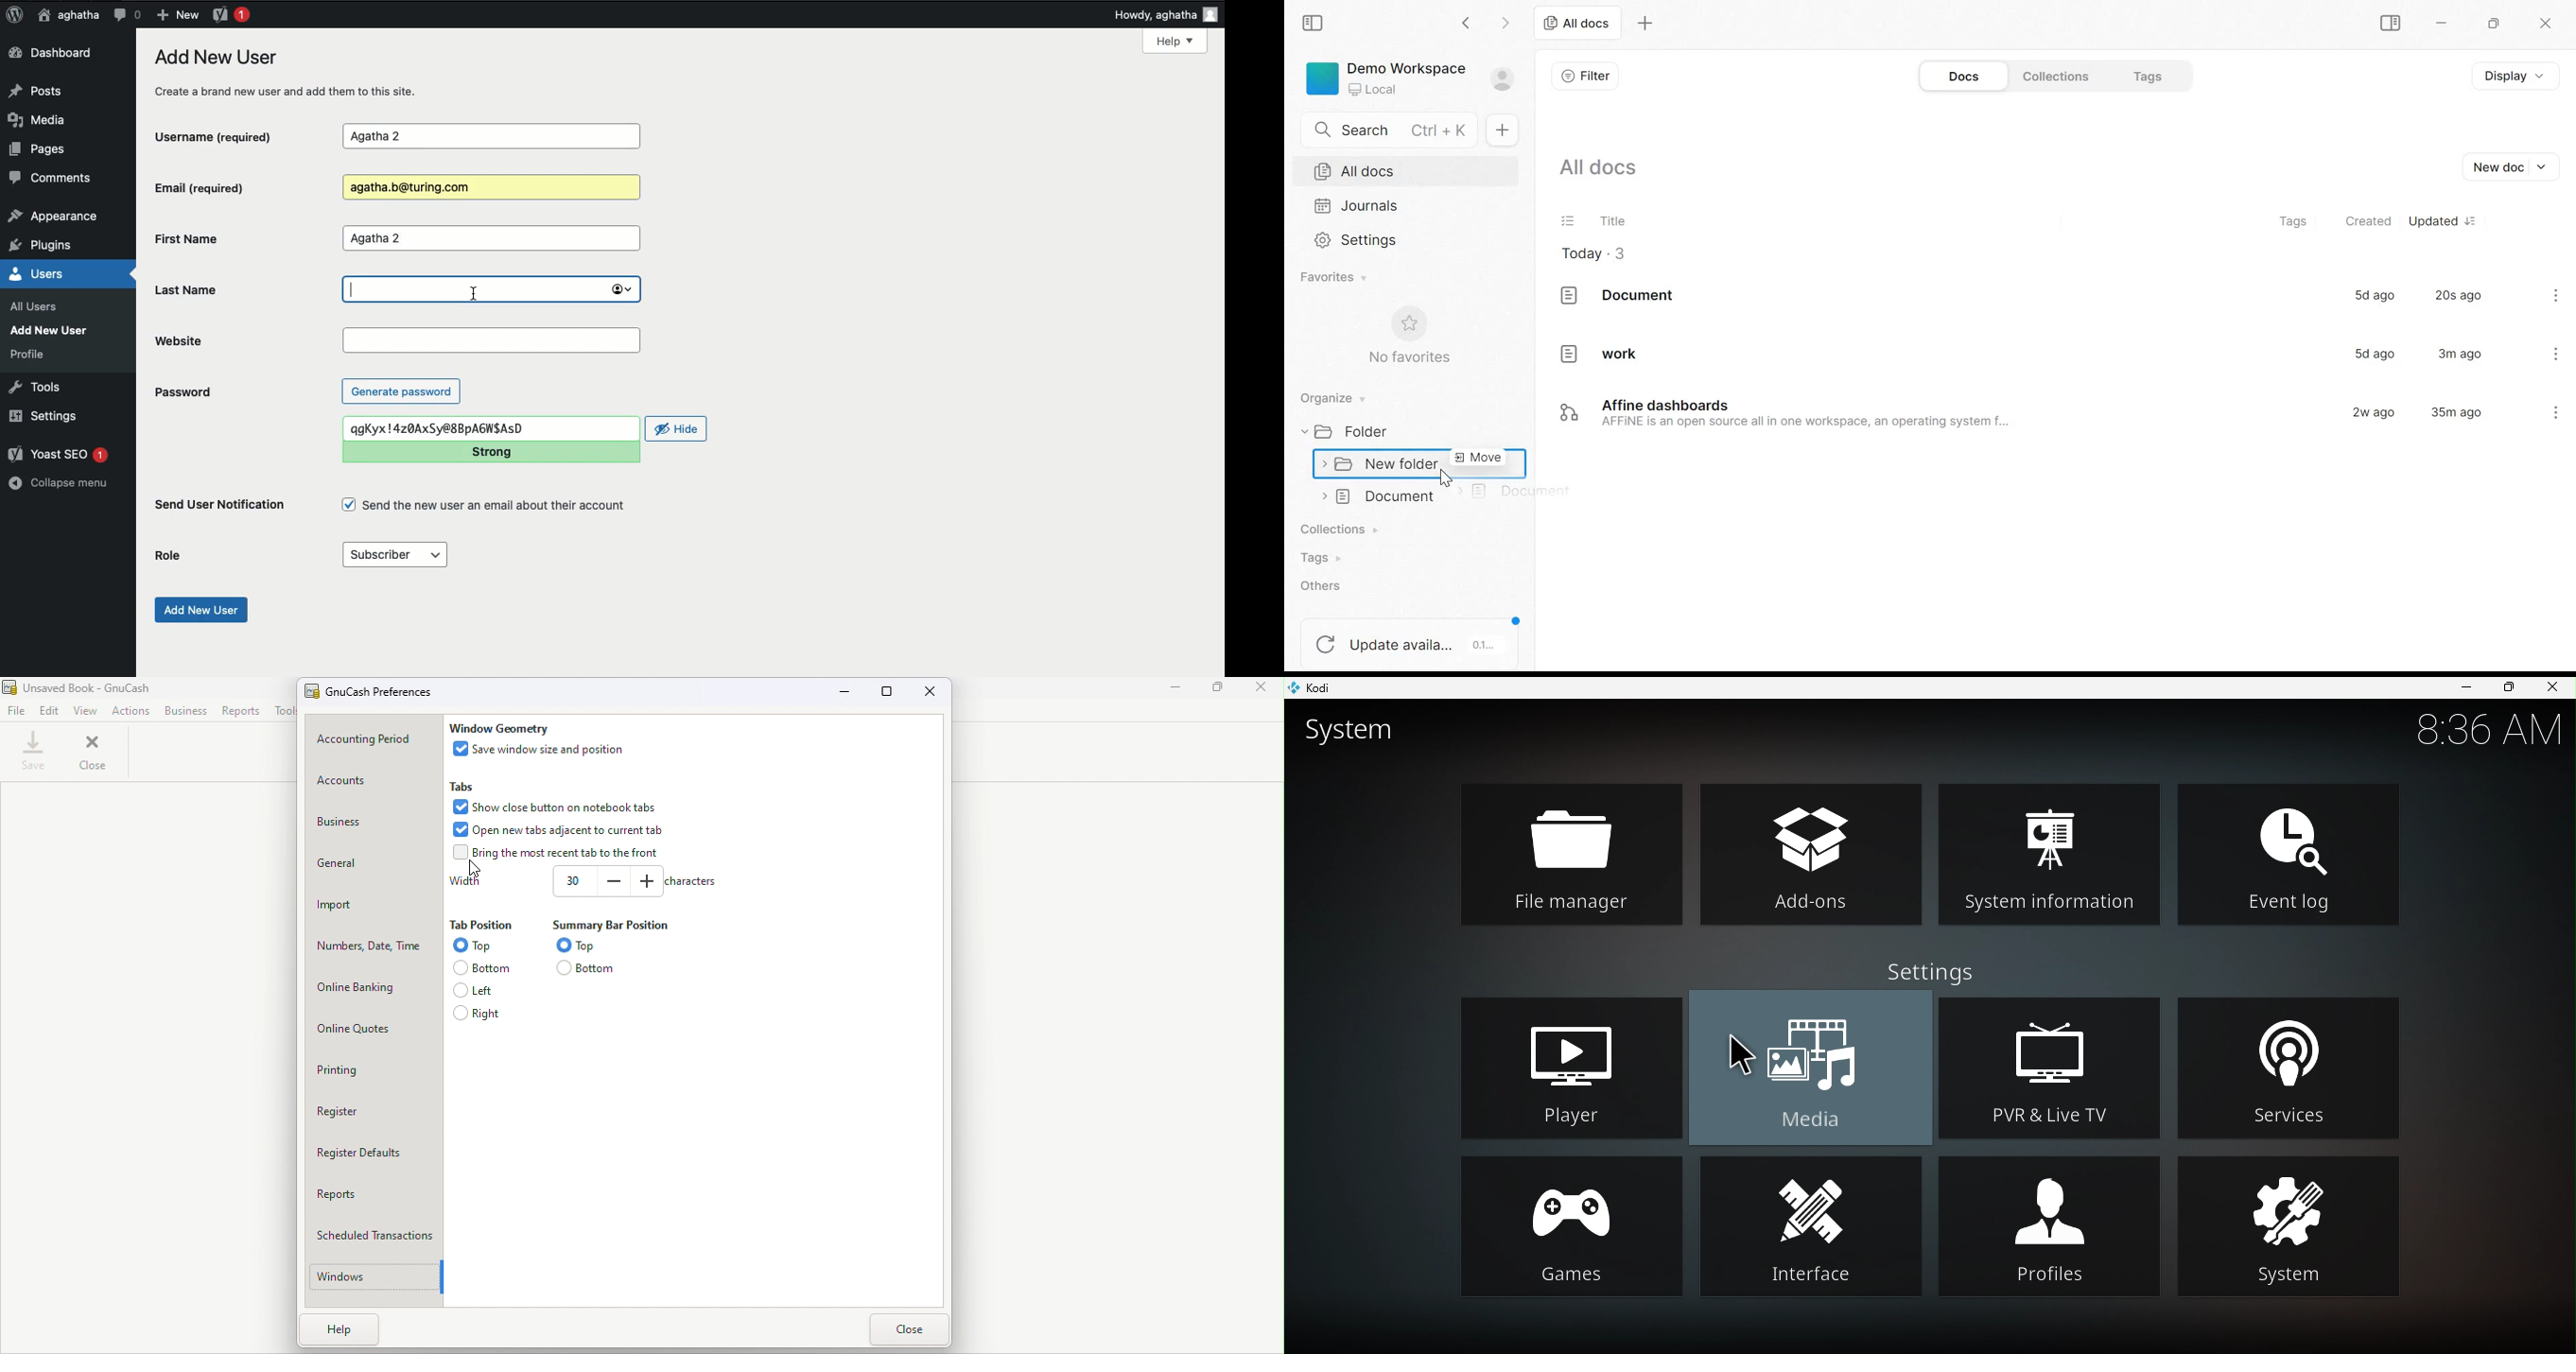  I want to click on Help, so click(356, 1335).